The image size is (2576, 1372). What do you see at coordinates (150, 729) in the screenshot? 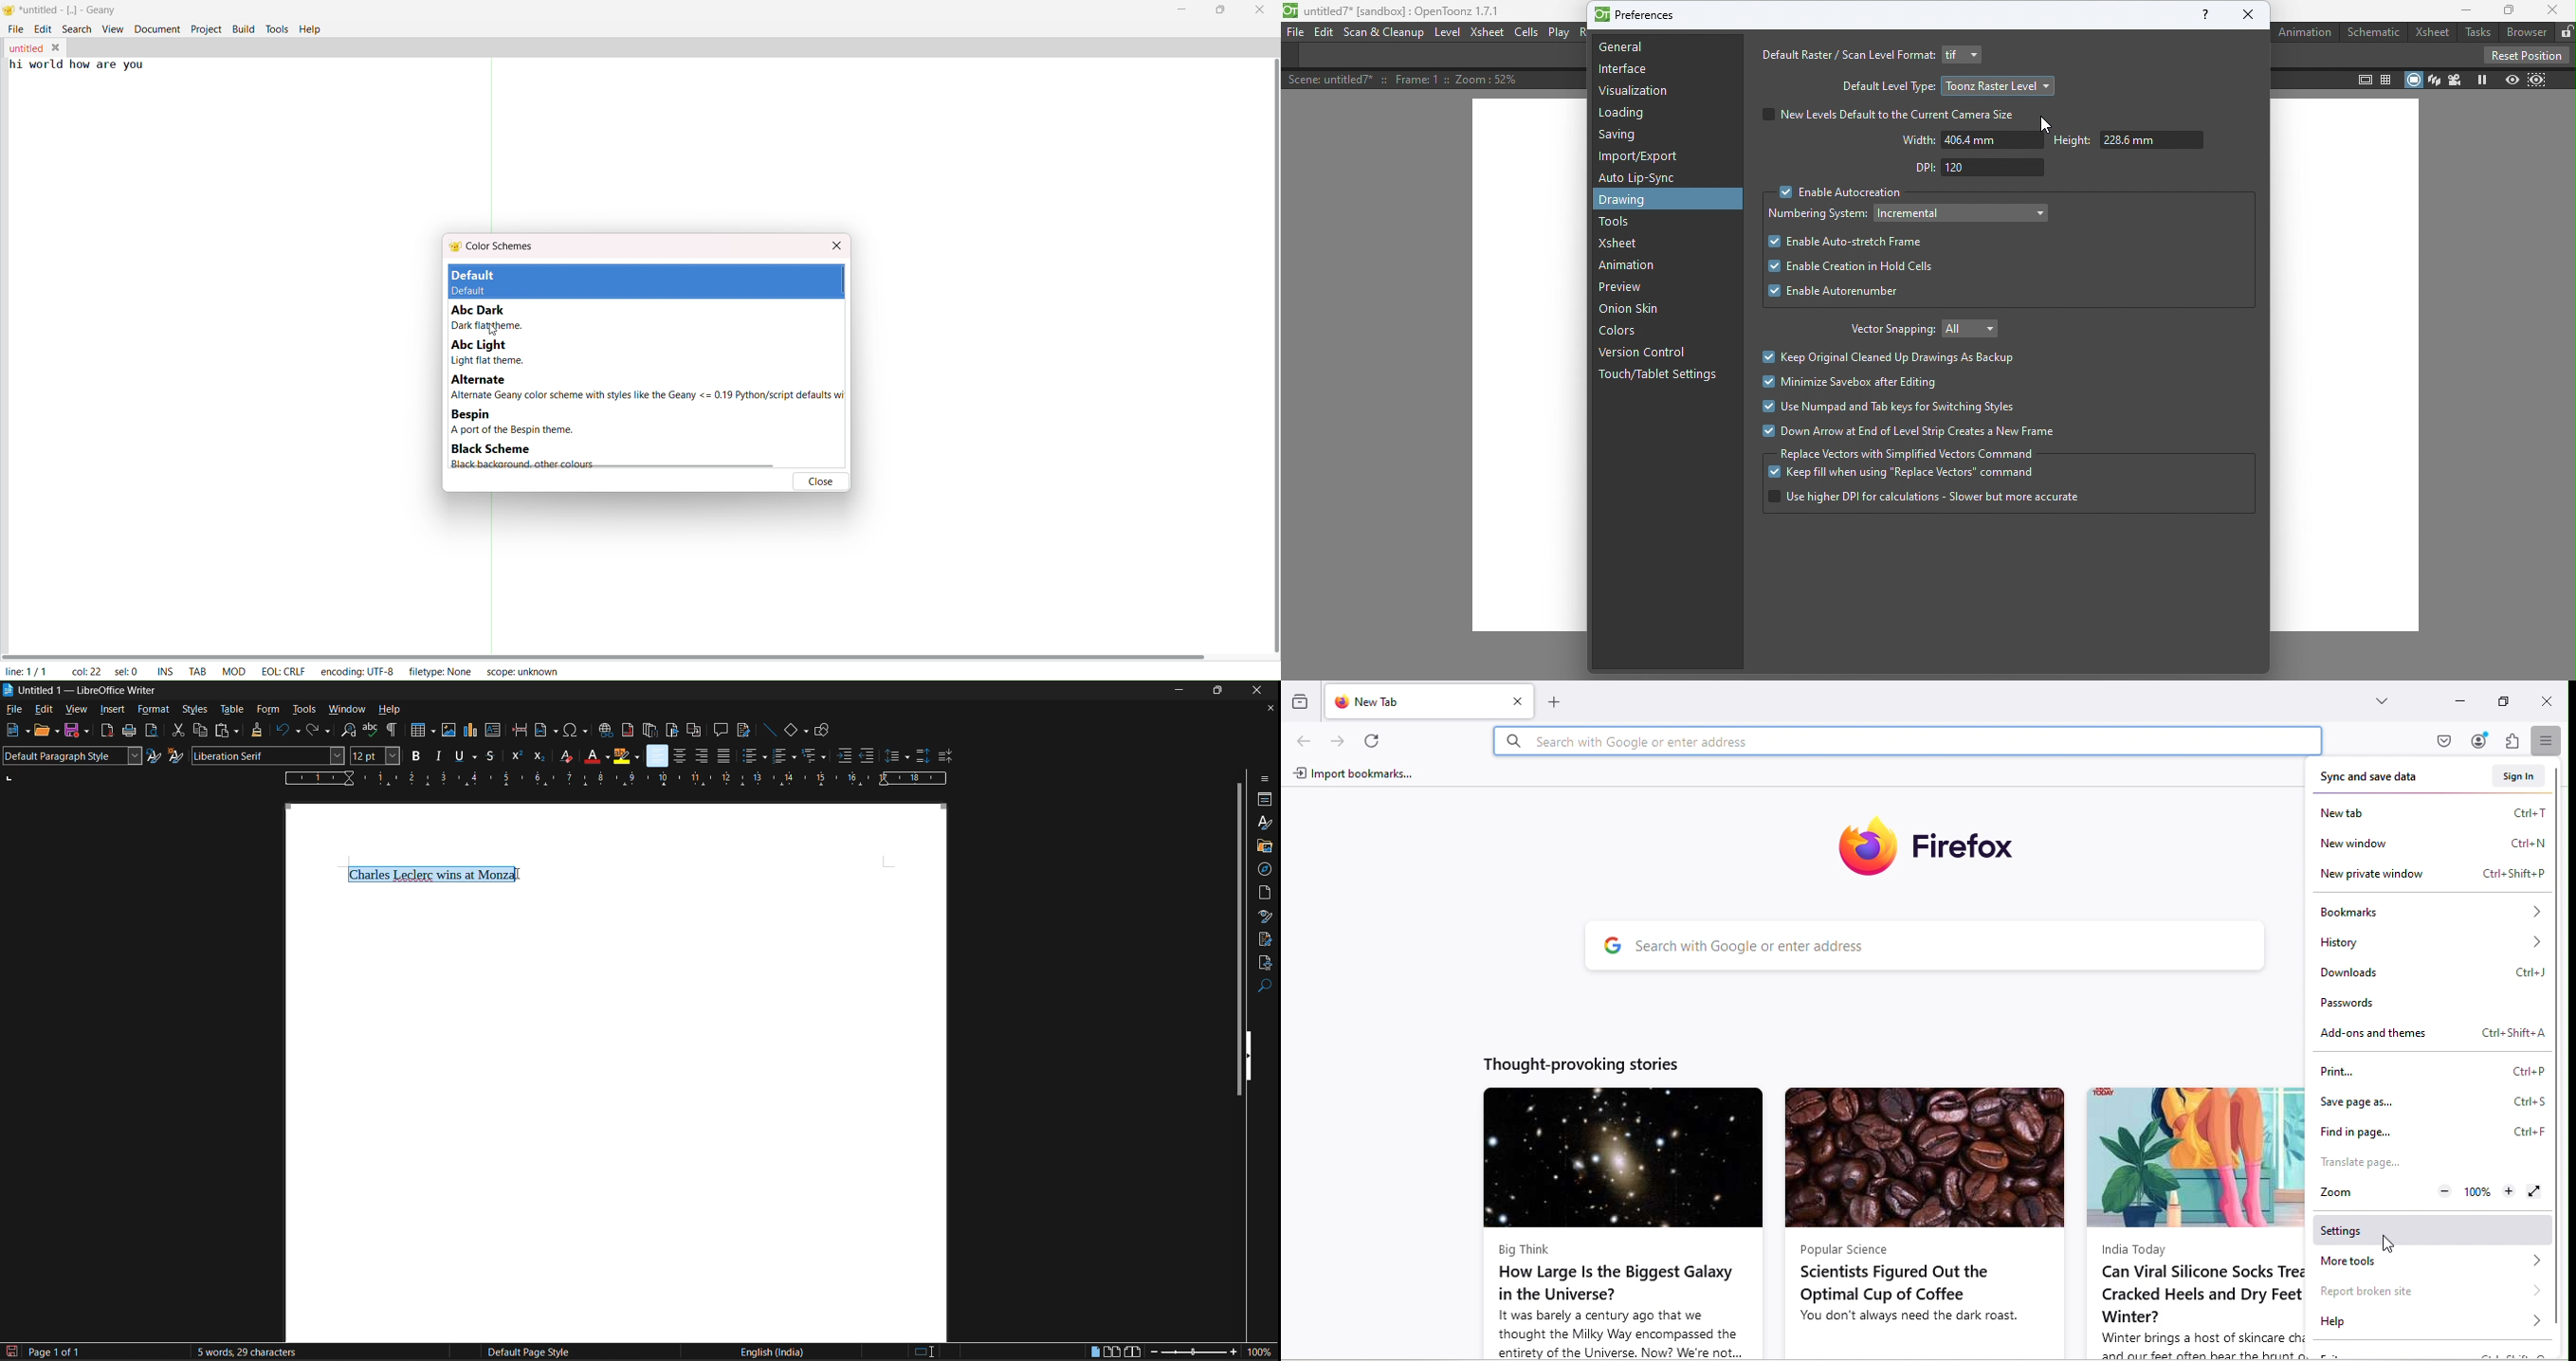
I see `toggle print preview` at bounding box center [150, 729].